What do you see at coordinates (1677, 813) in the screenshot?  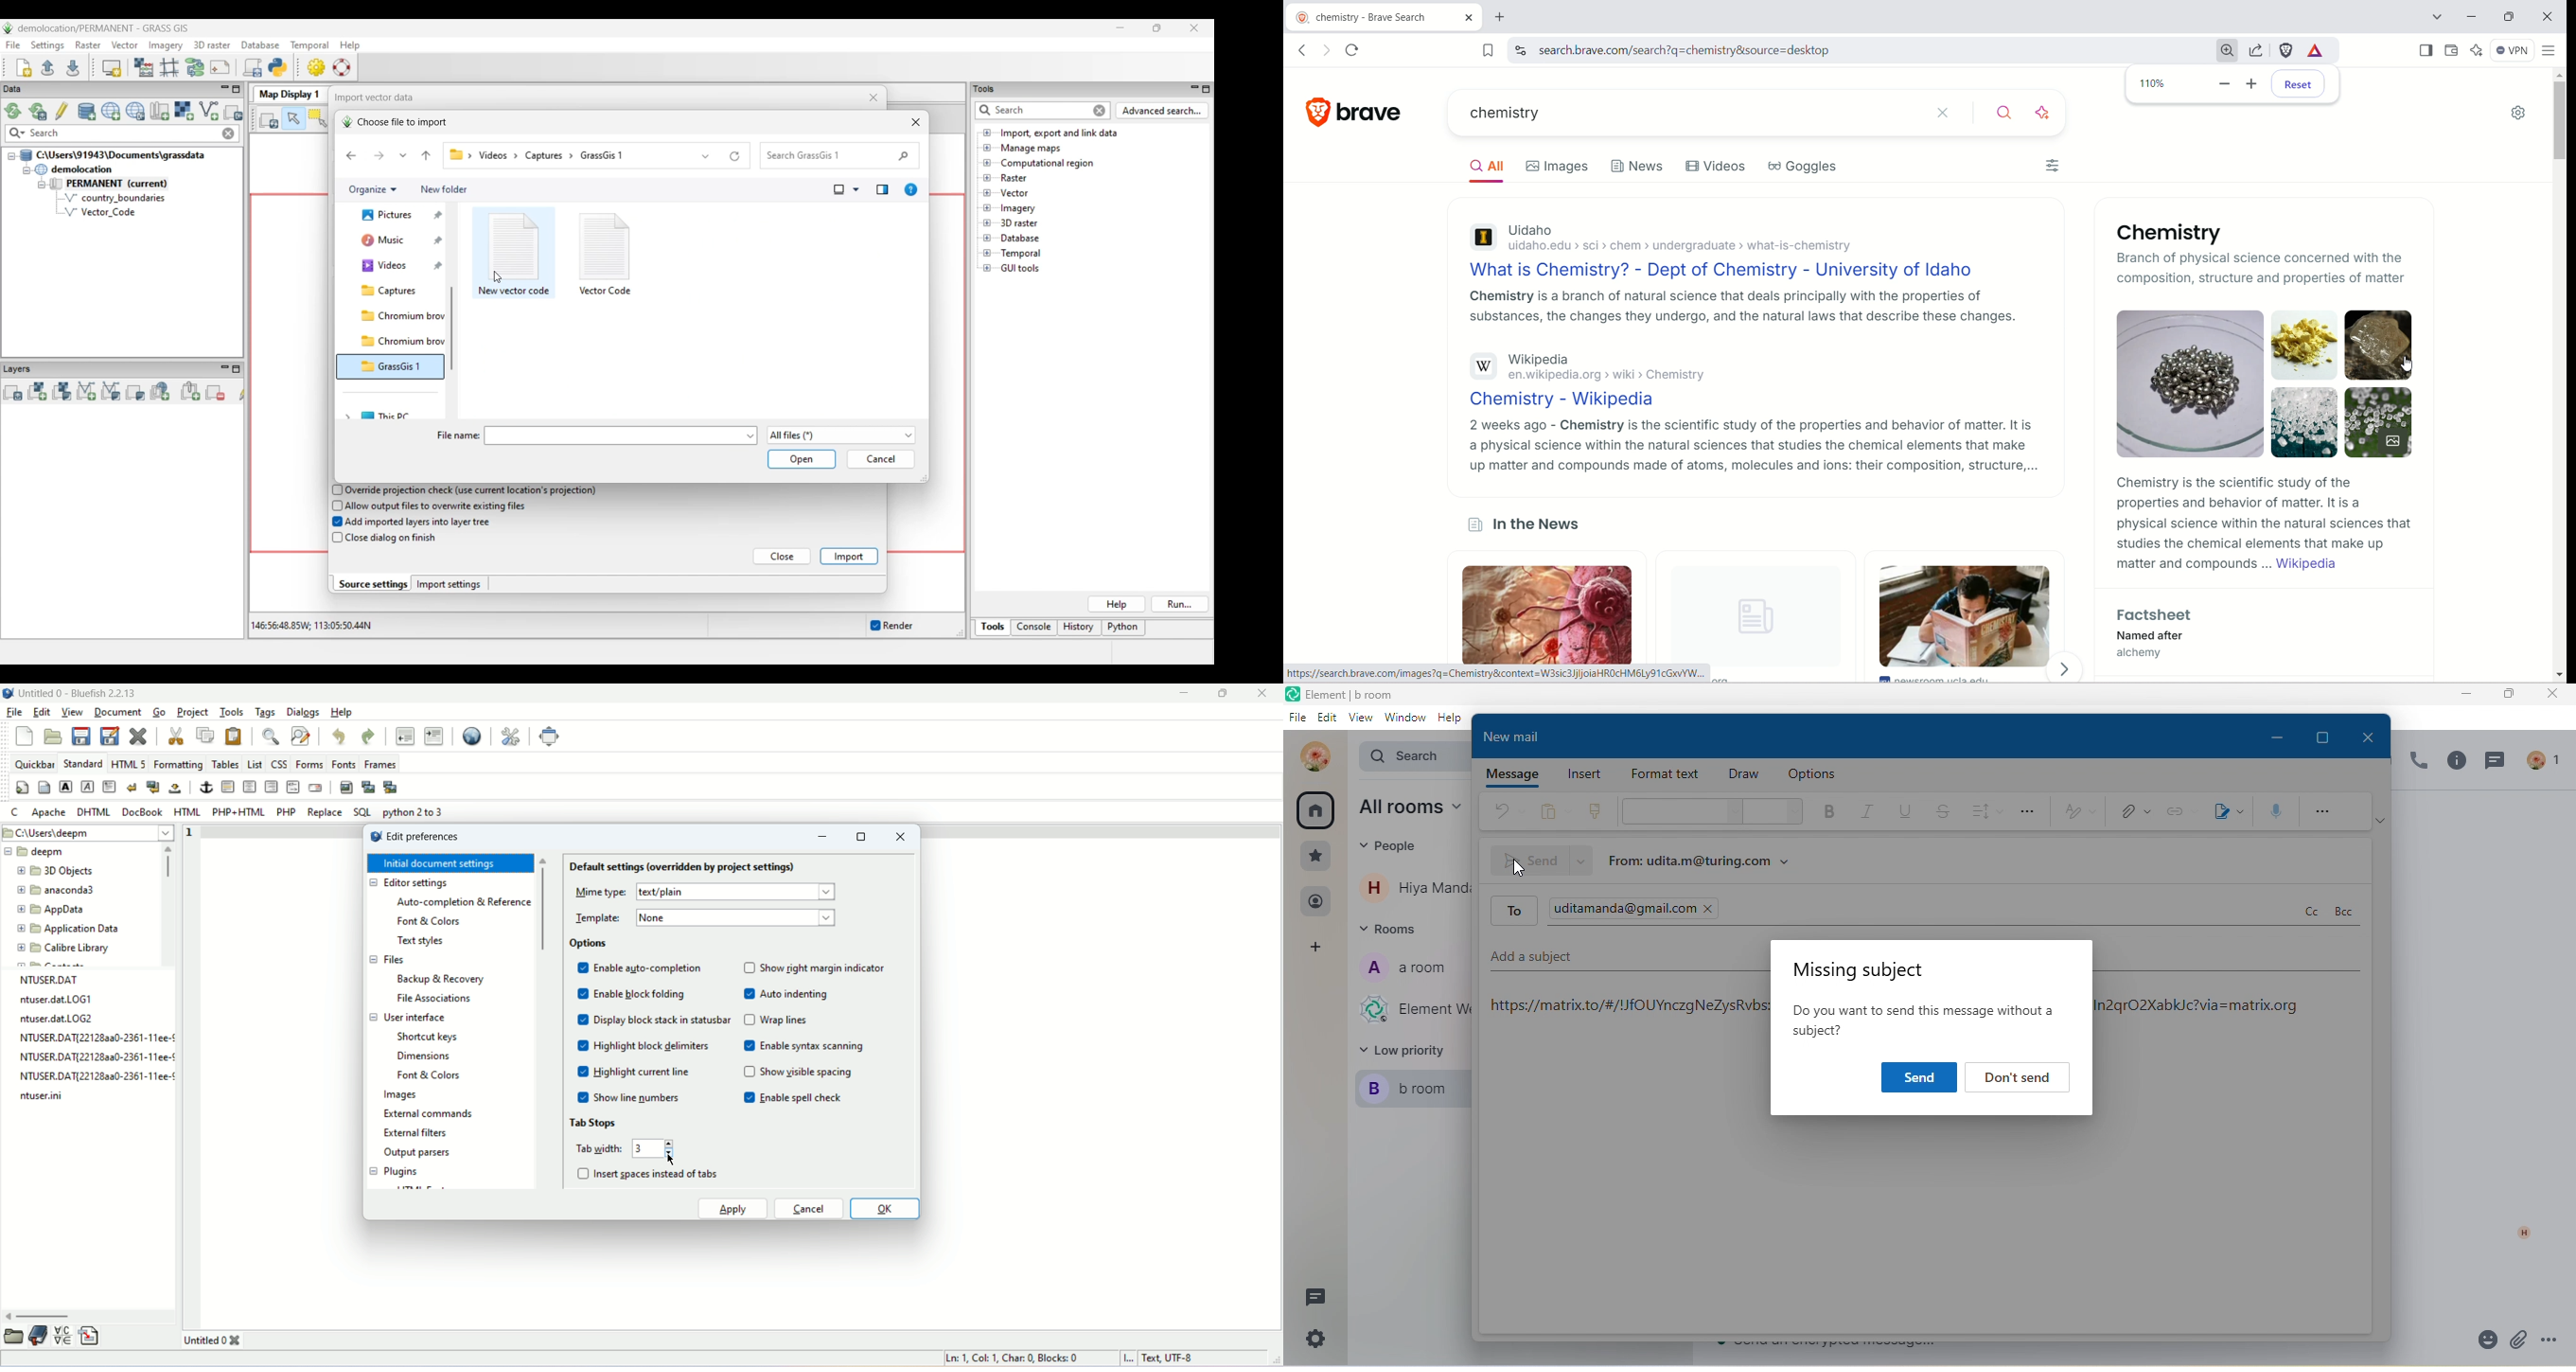 I see `font style` at bounding box center [1677, 813].